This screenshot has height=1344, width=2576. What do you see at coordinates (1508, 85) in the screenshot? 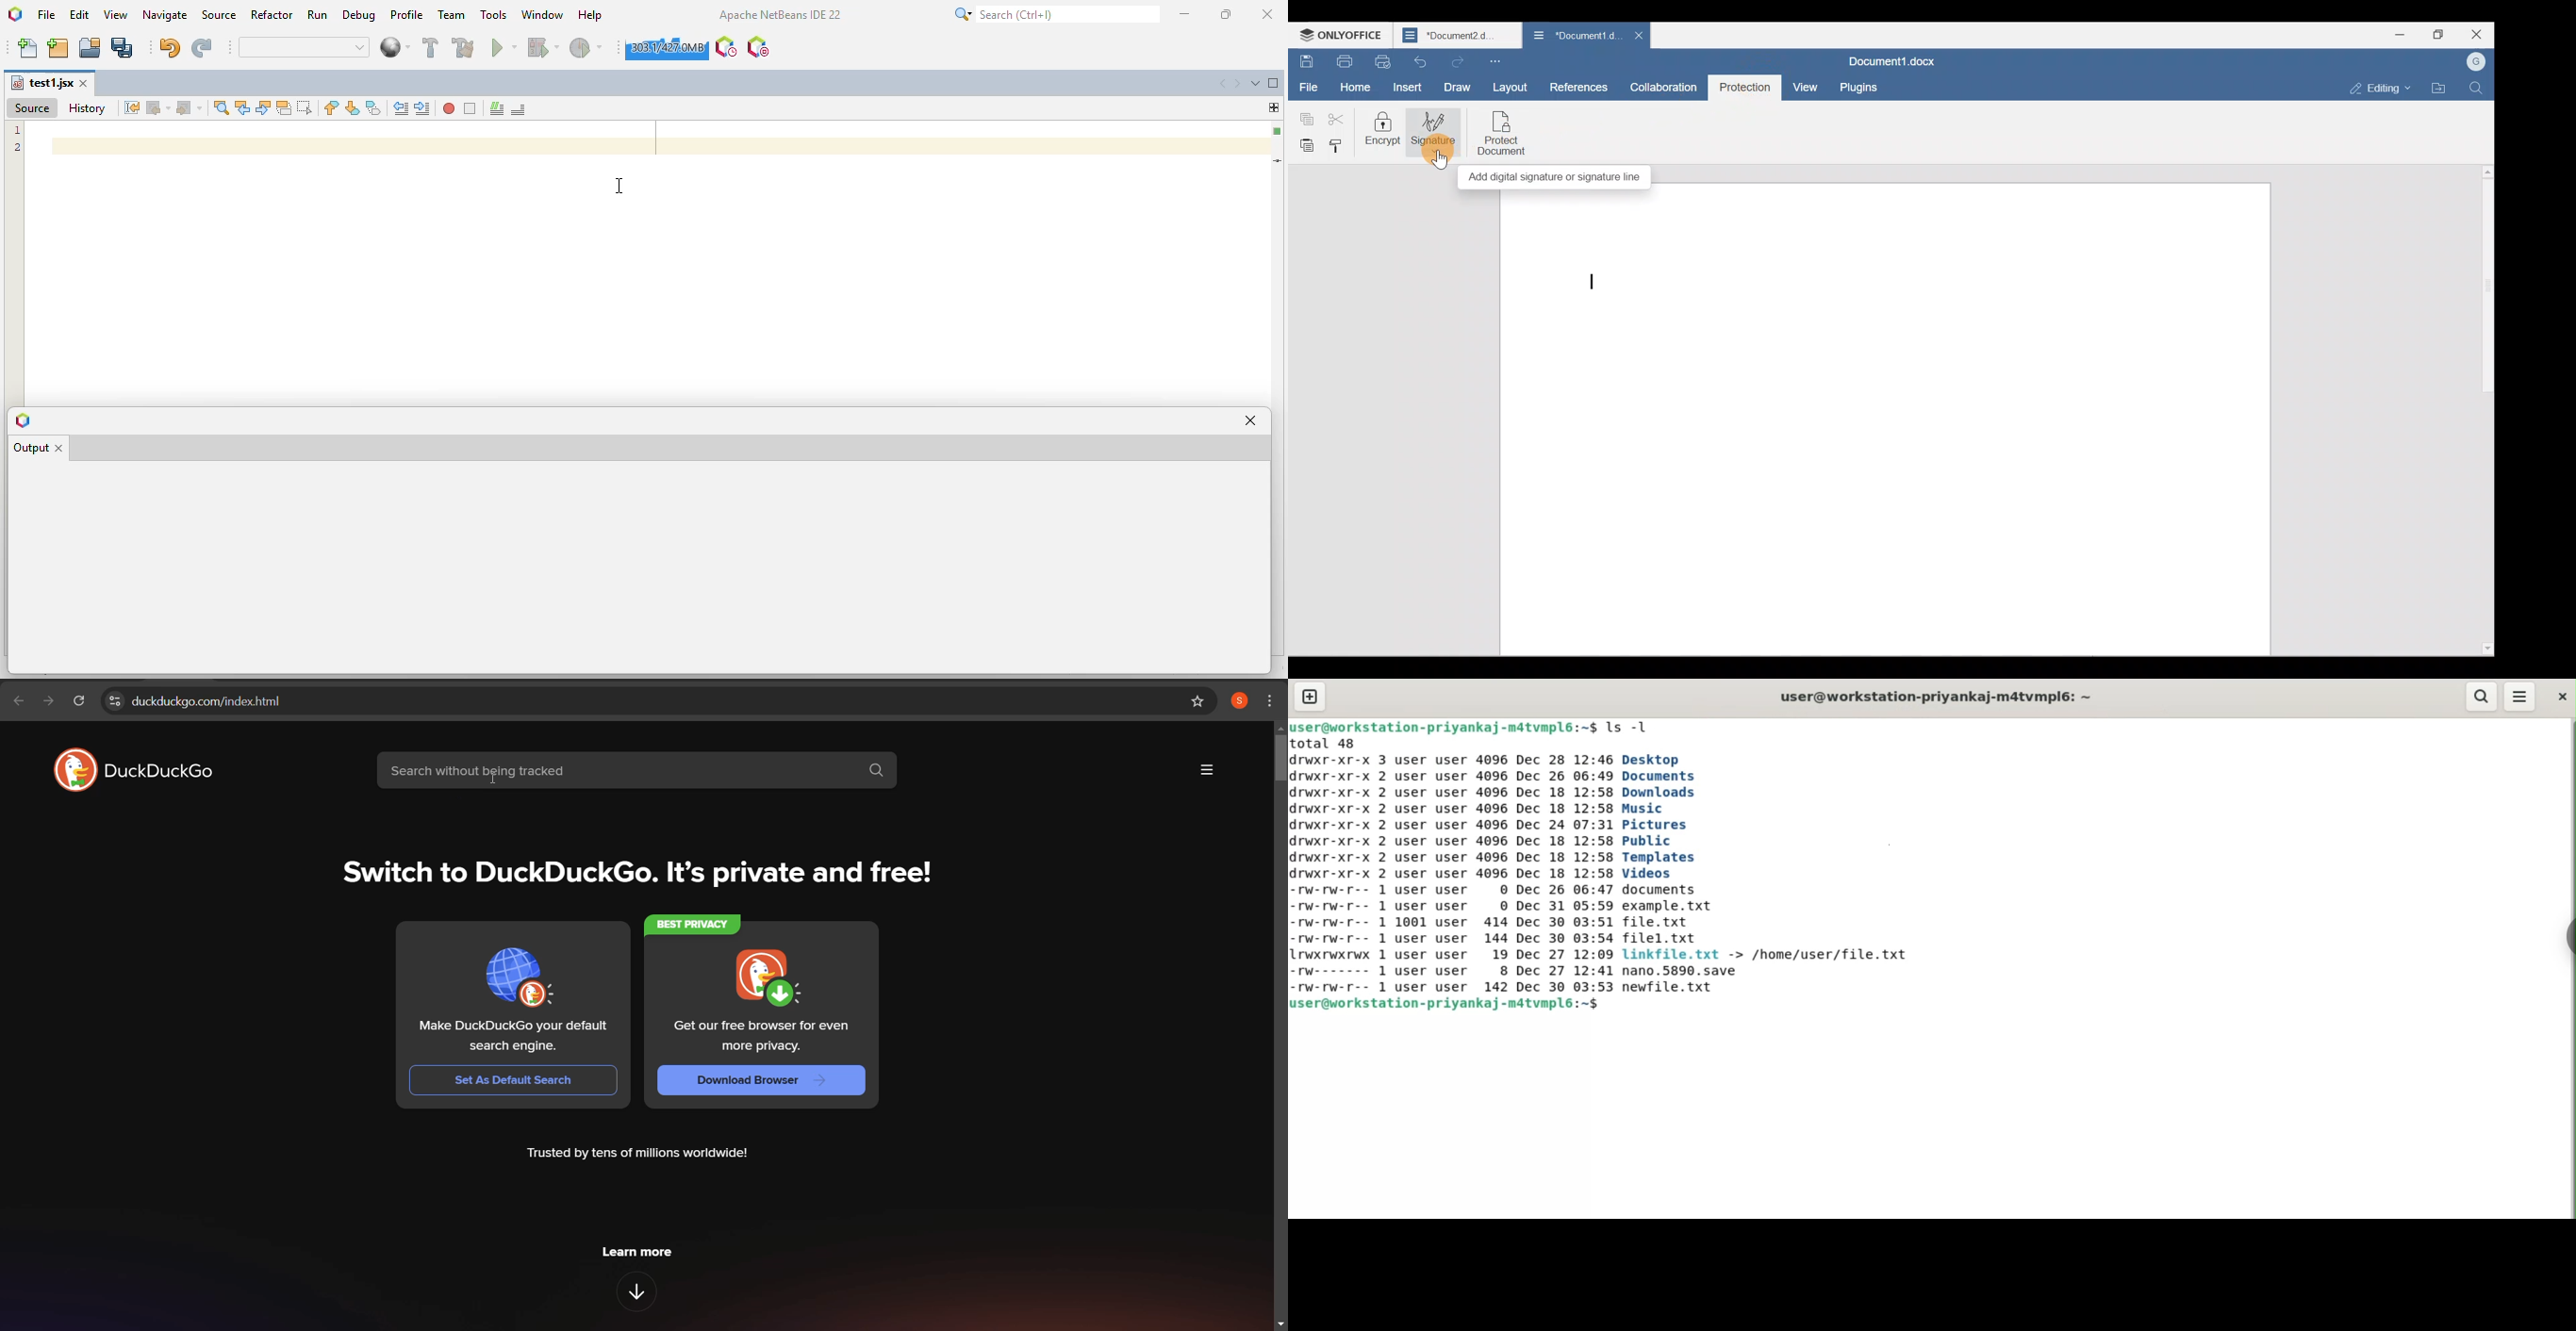
I see `Layout` at bounding box center [1508, 85].